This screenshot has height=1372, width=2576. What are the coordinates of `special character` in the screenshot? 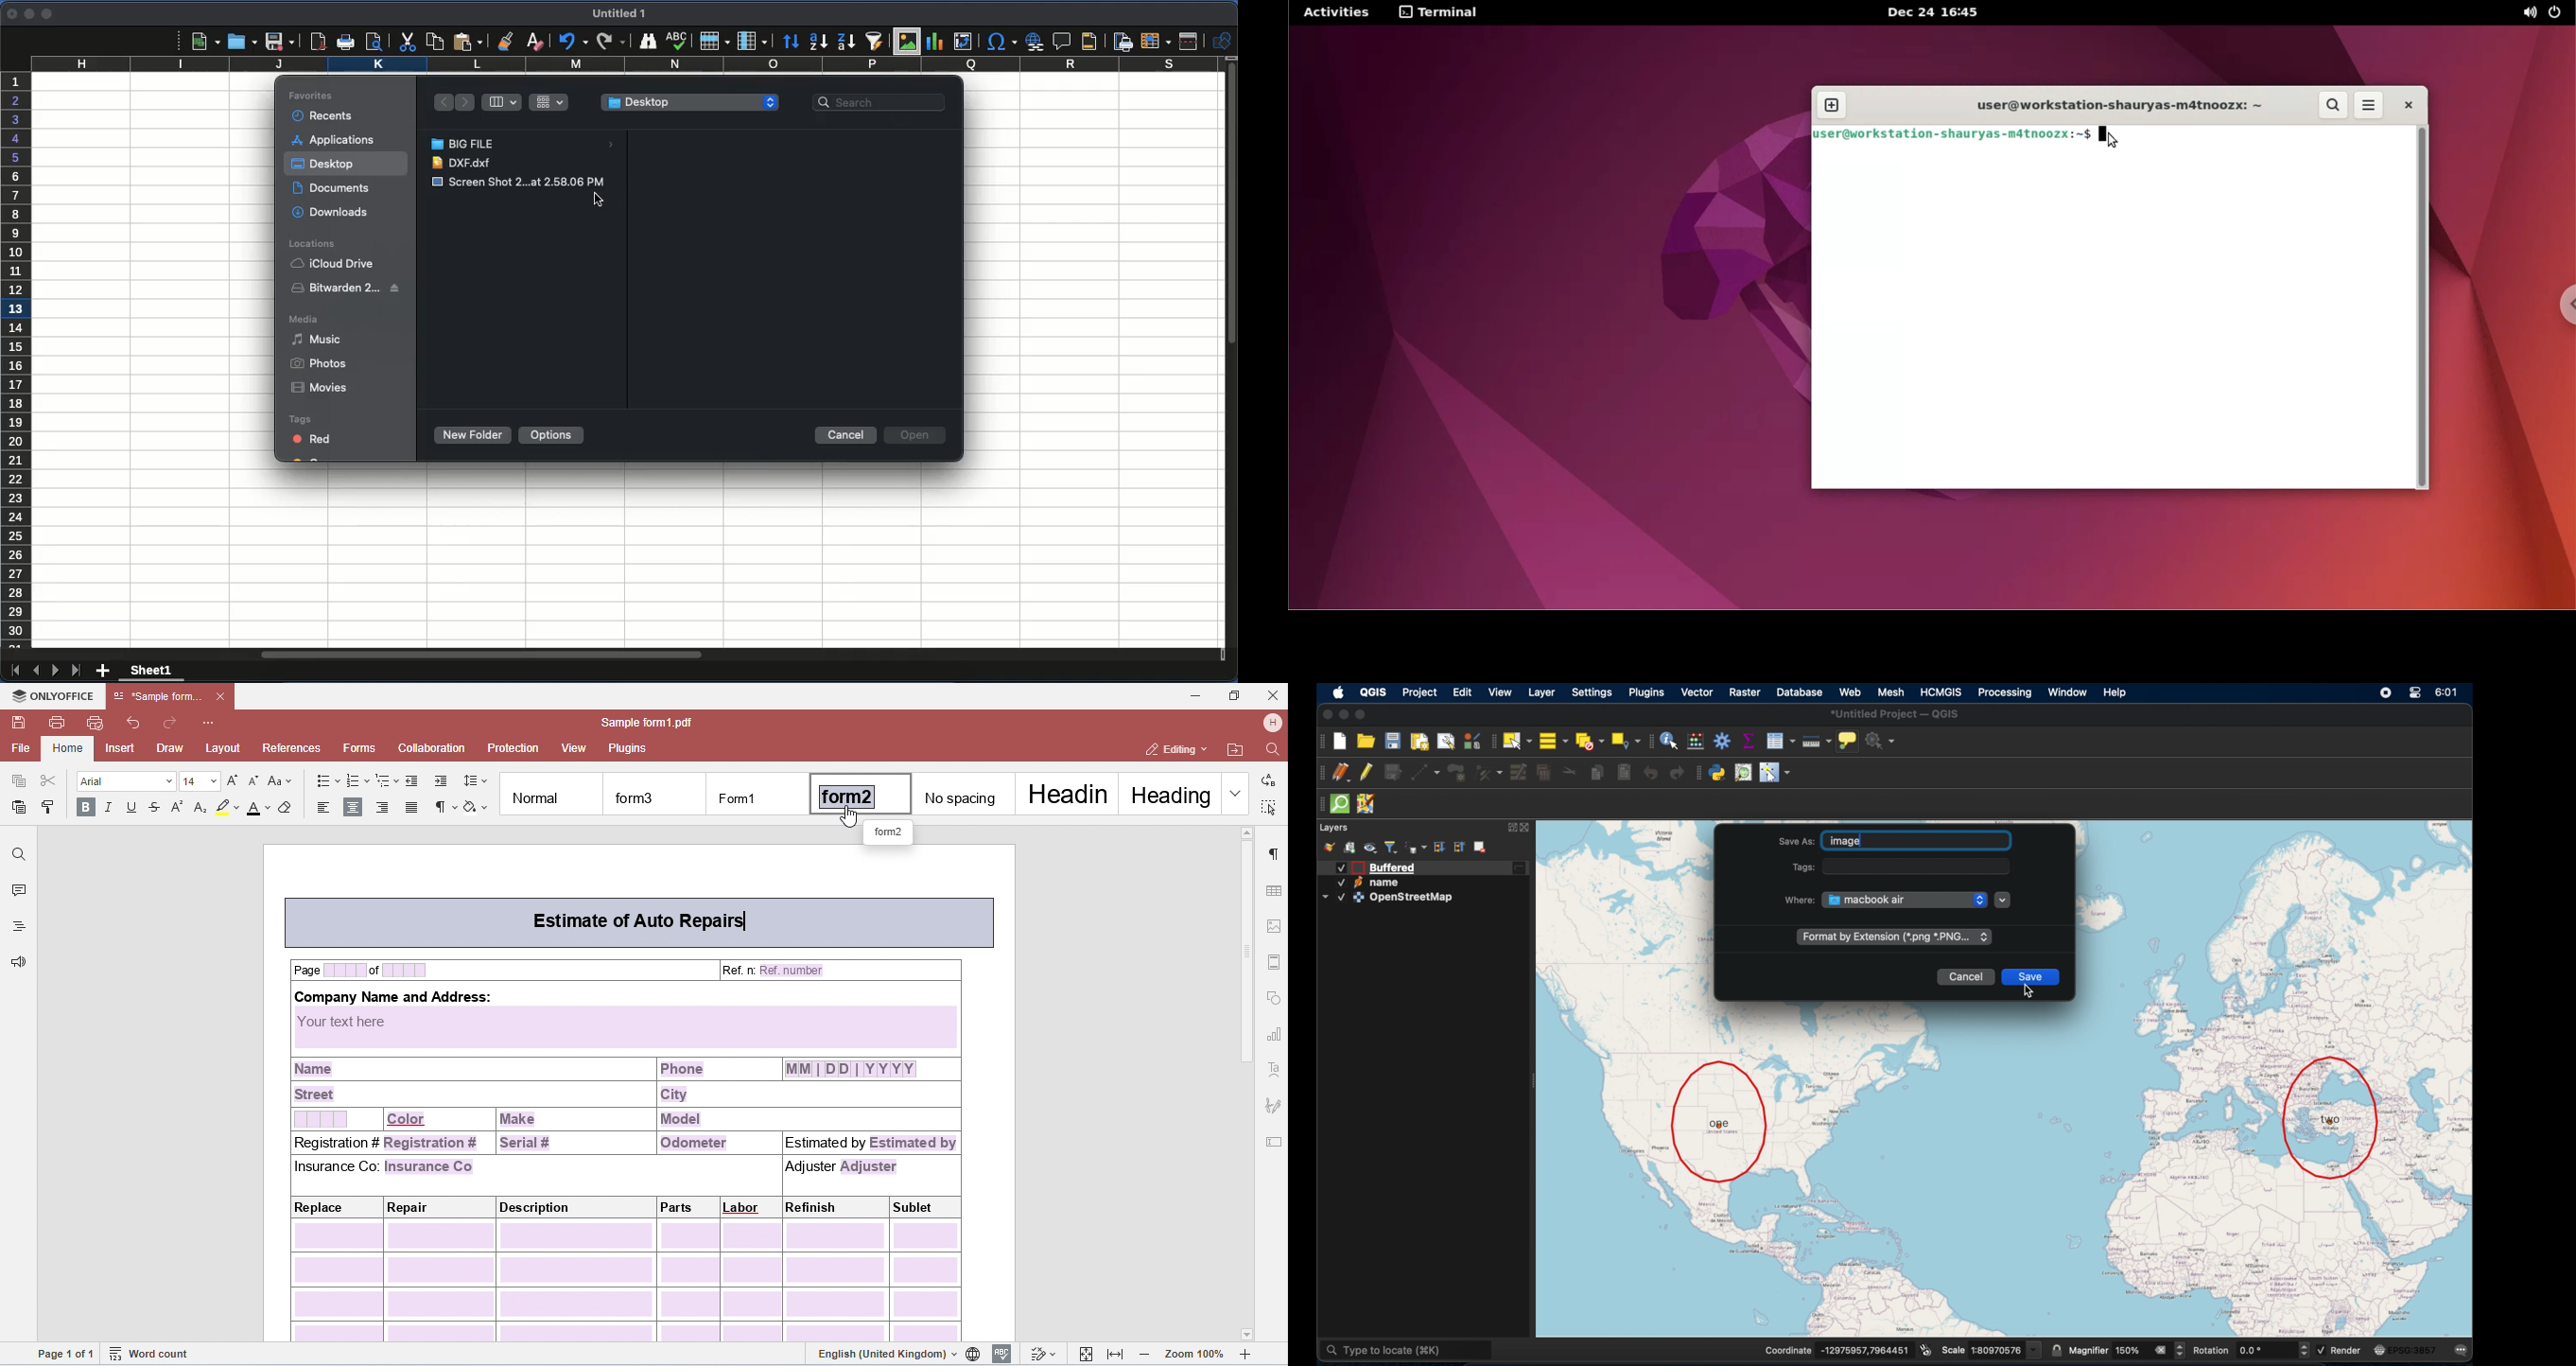 It's located at (1002, 41).